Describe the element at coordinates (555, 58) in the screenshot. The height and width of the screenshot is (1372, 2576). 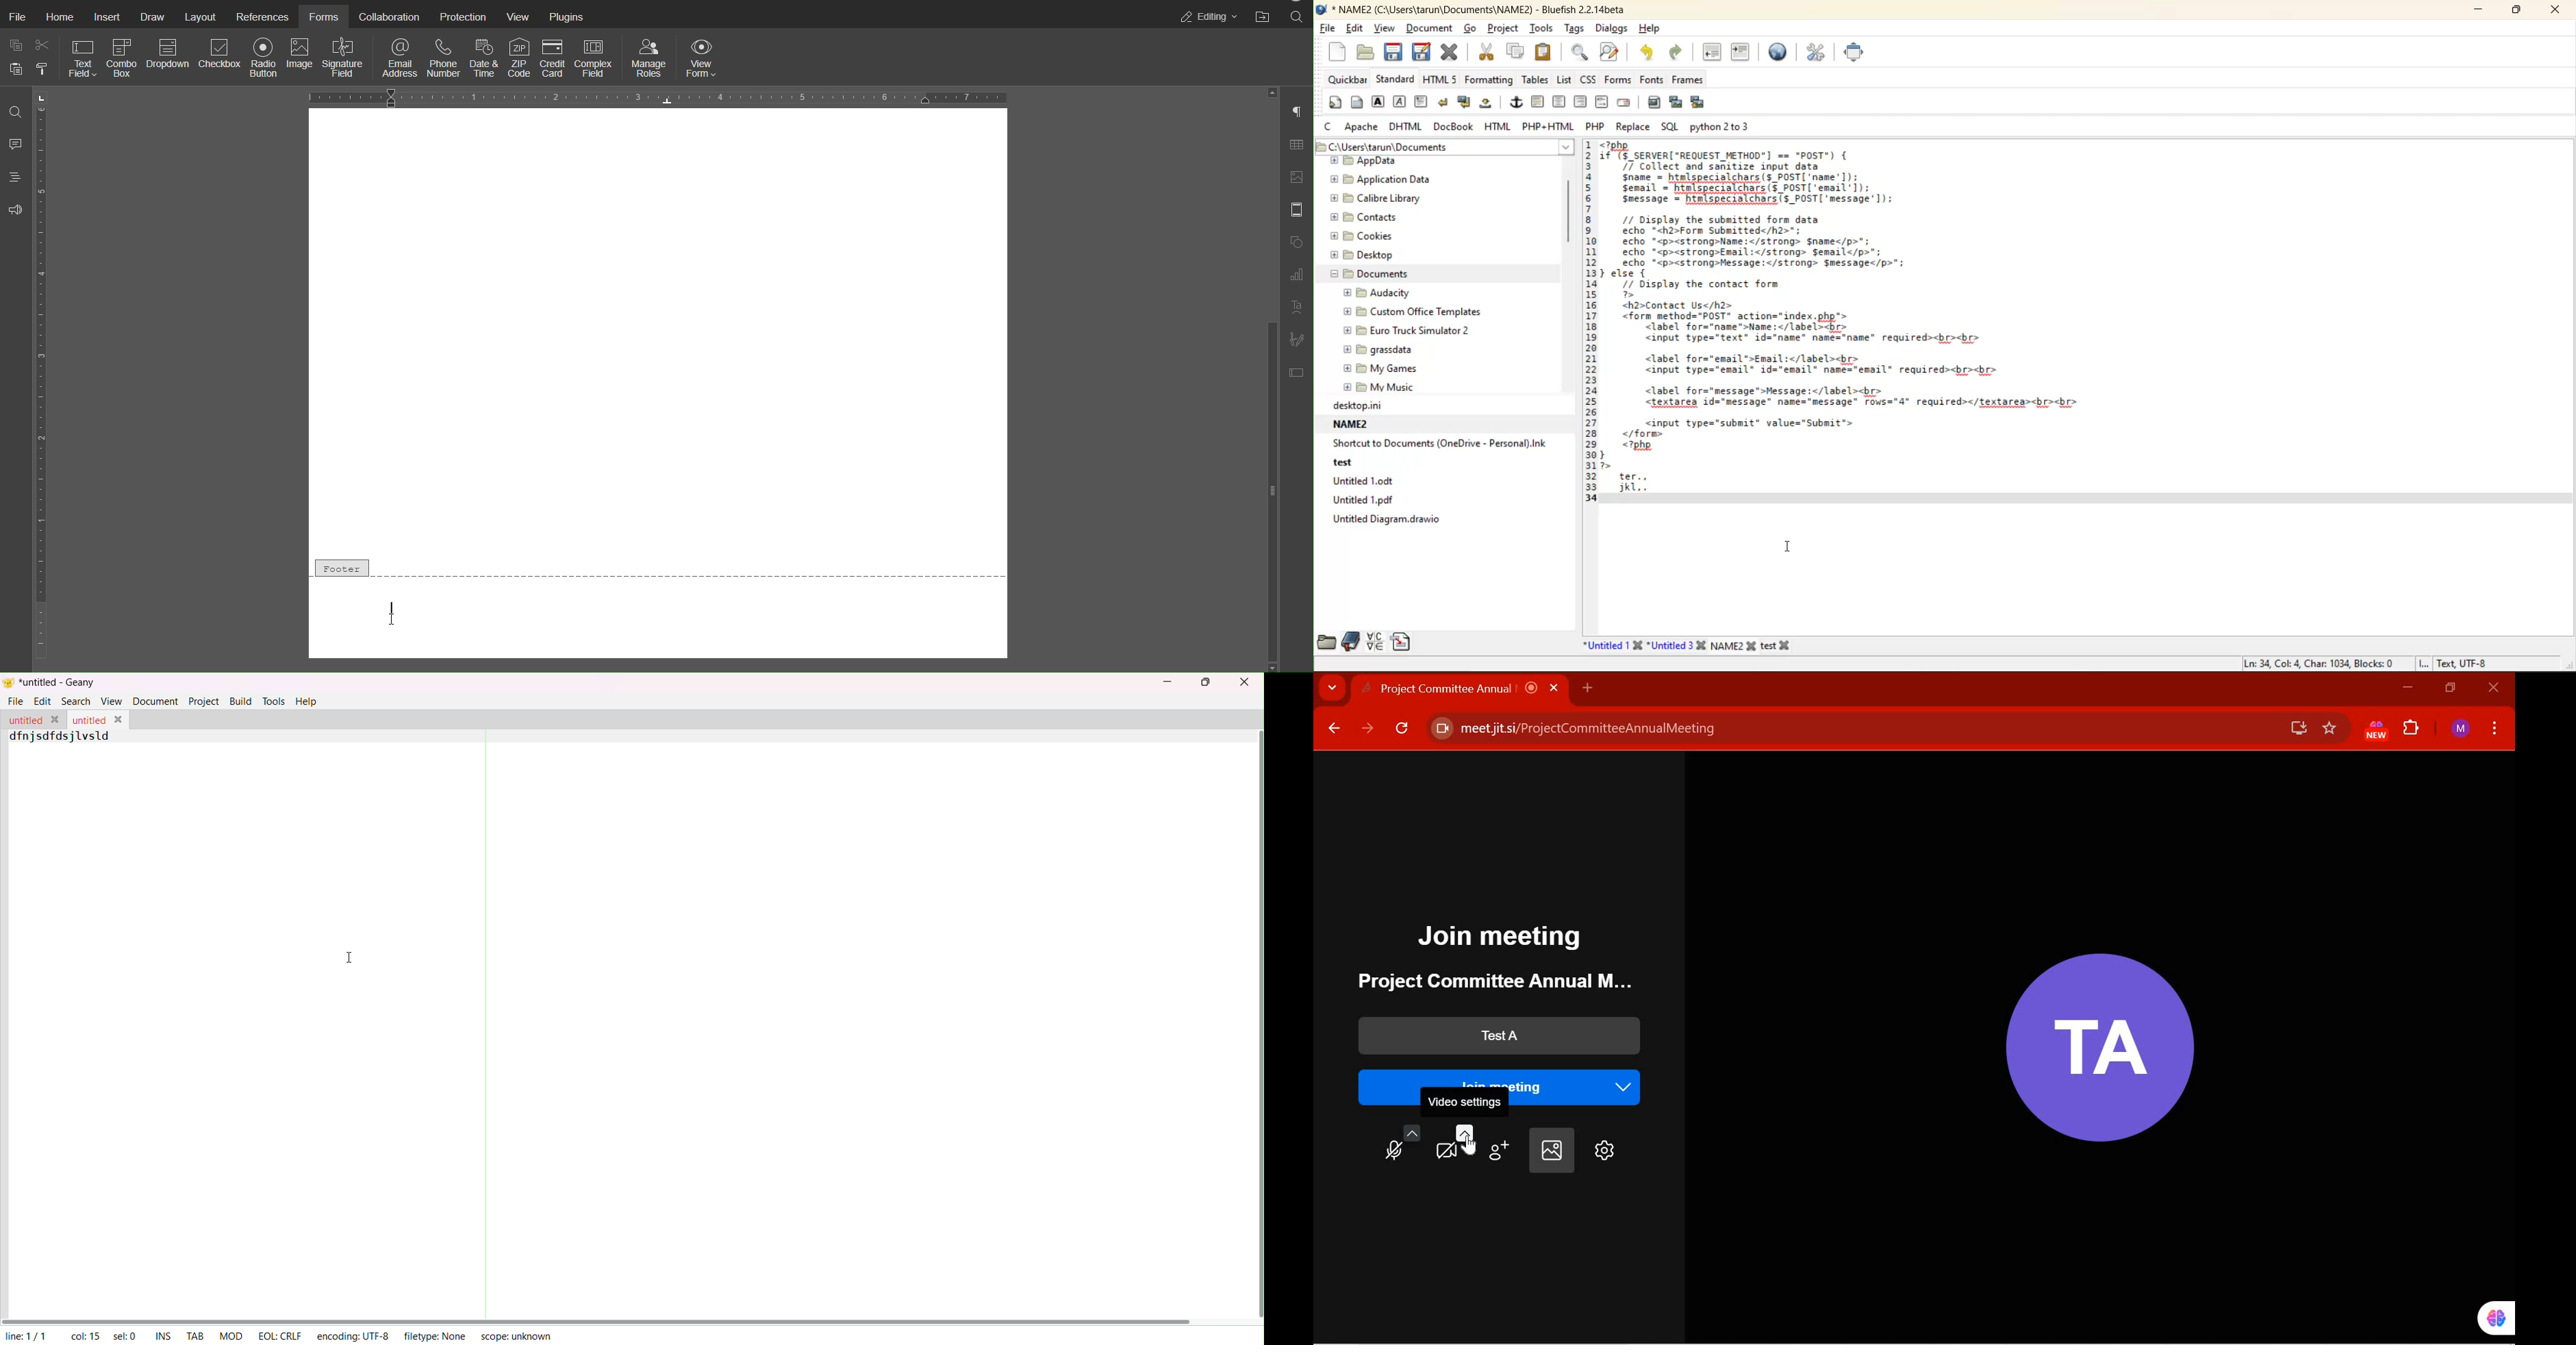
I see `Credit Card` at that location.